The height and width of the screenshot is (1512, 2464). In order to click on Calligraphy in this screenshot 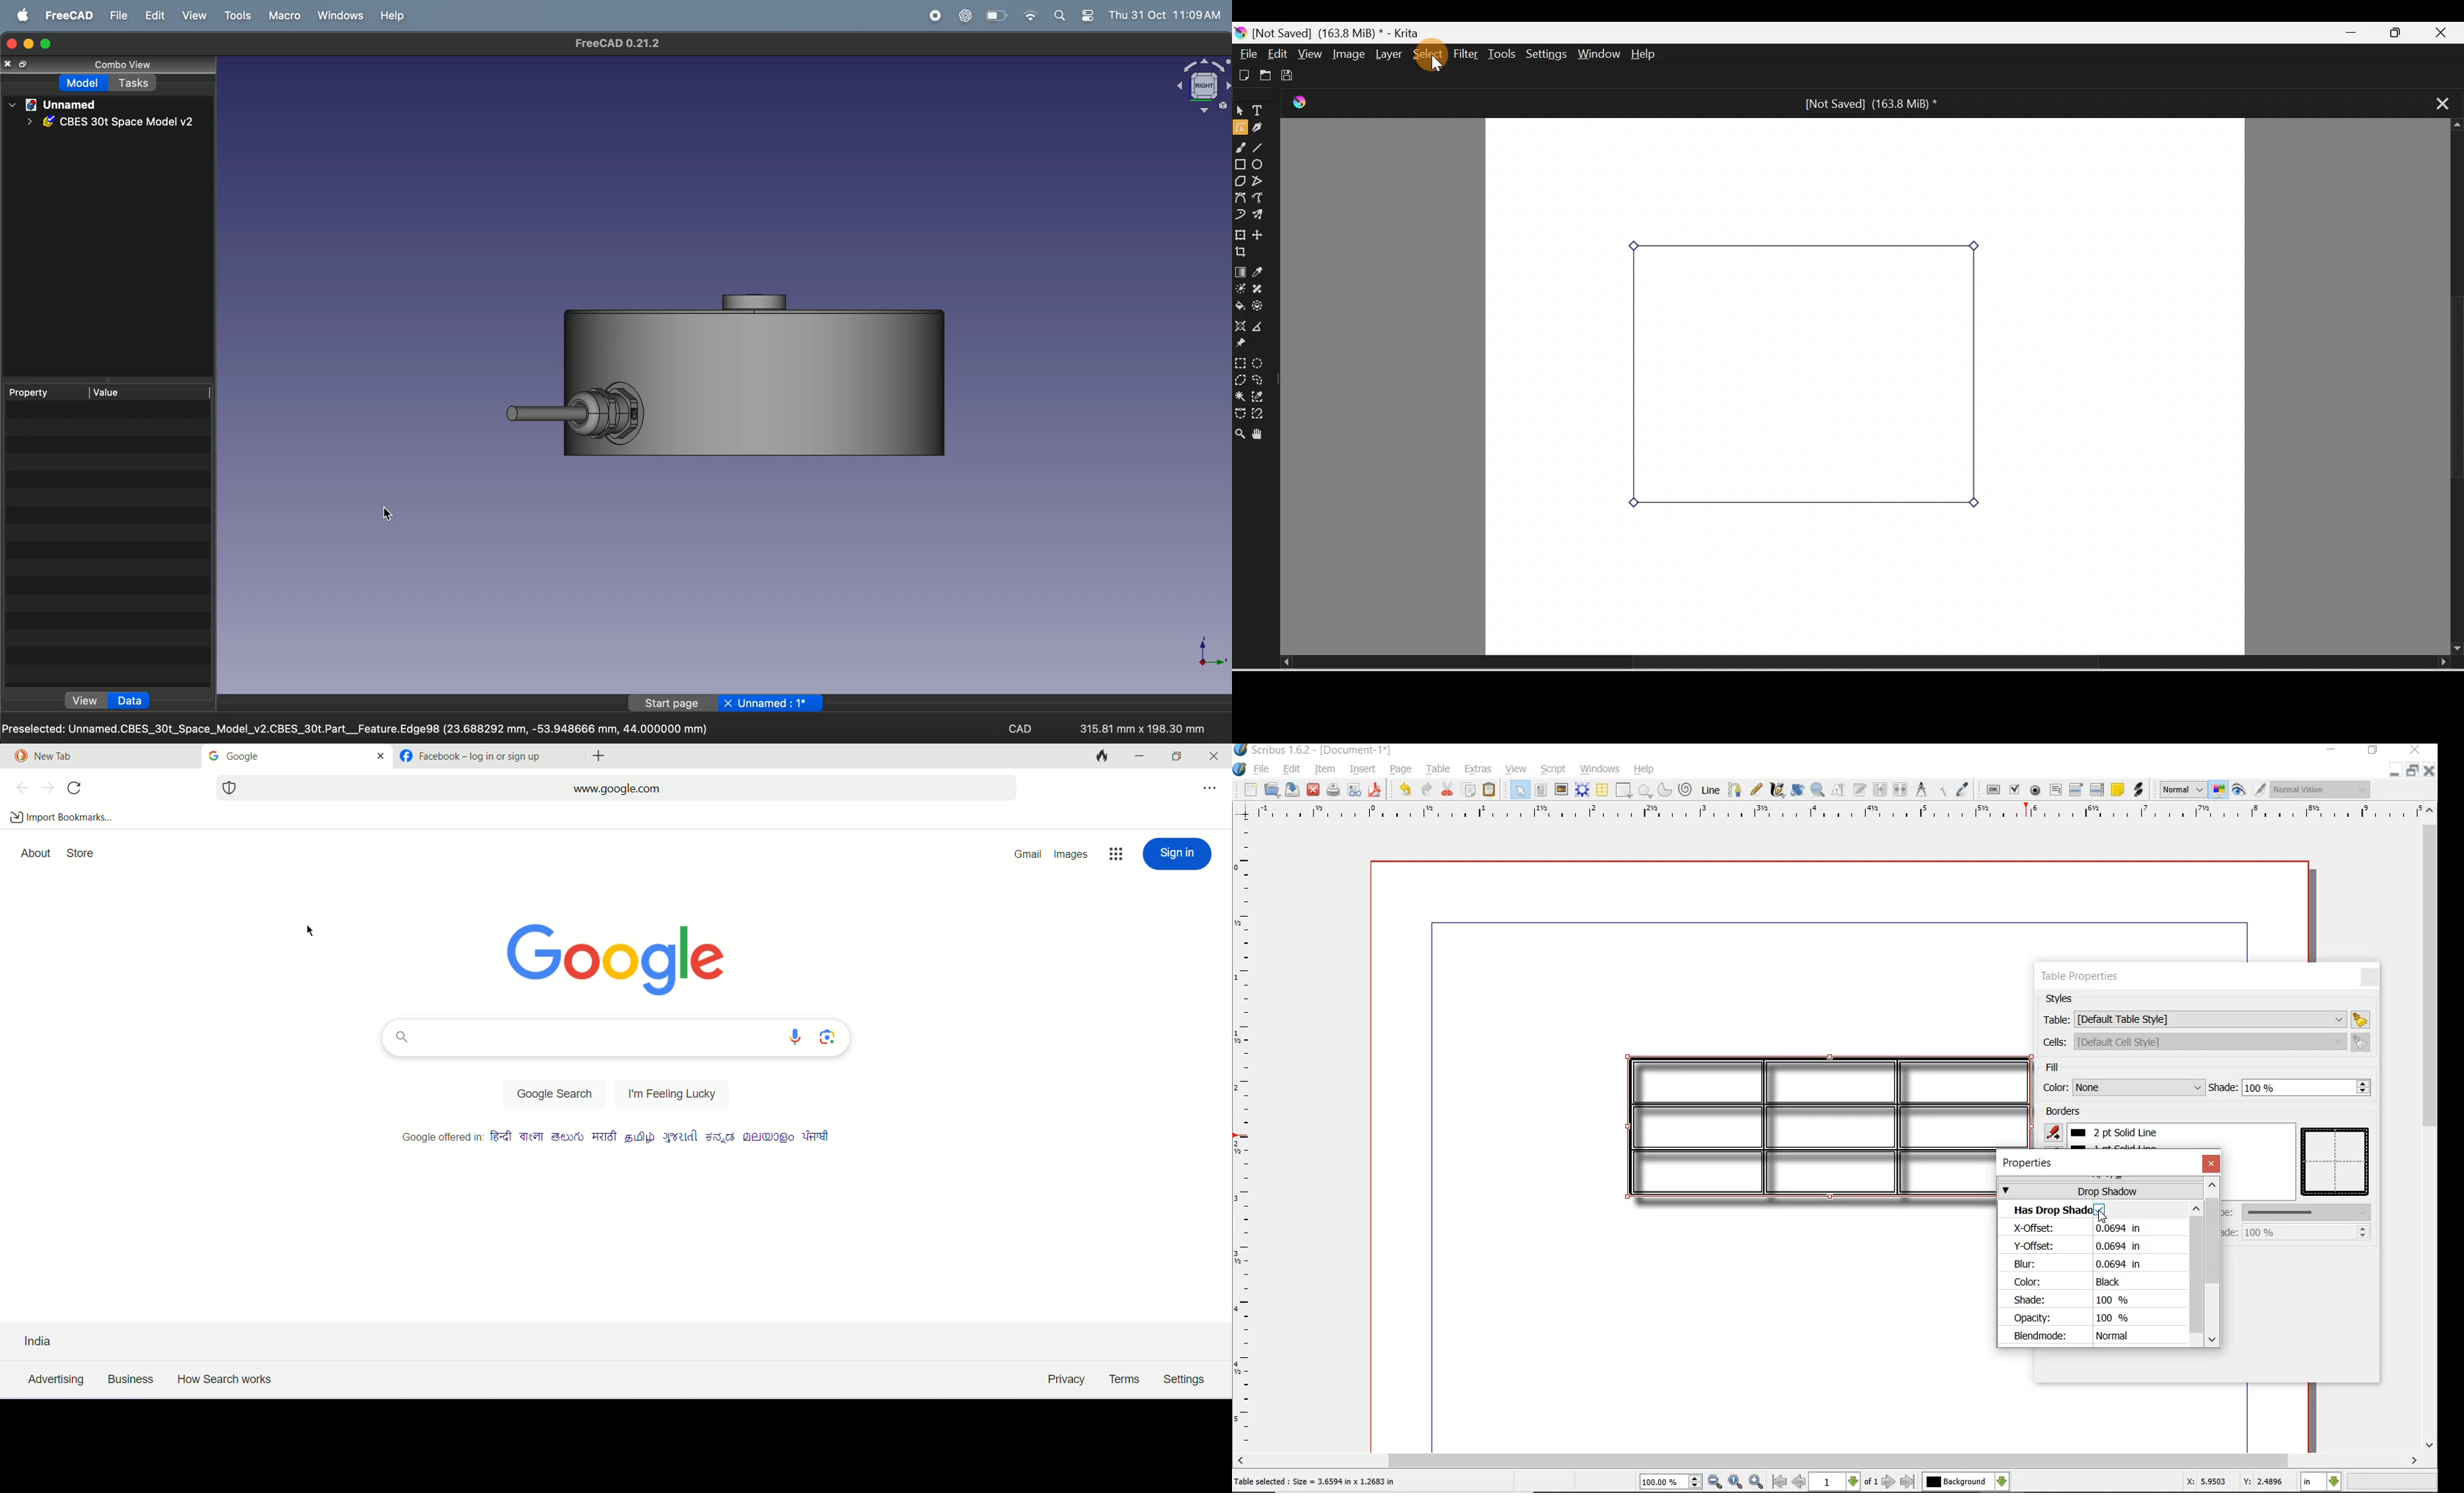, I will do `click(1262, 129)`.